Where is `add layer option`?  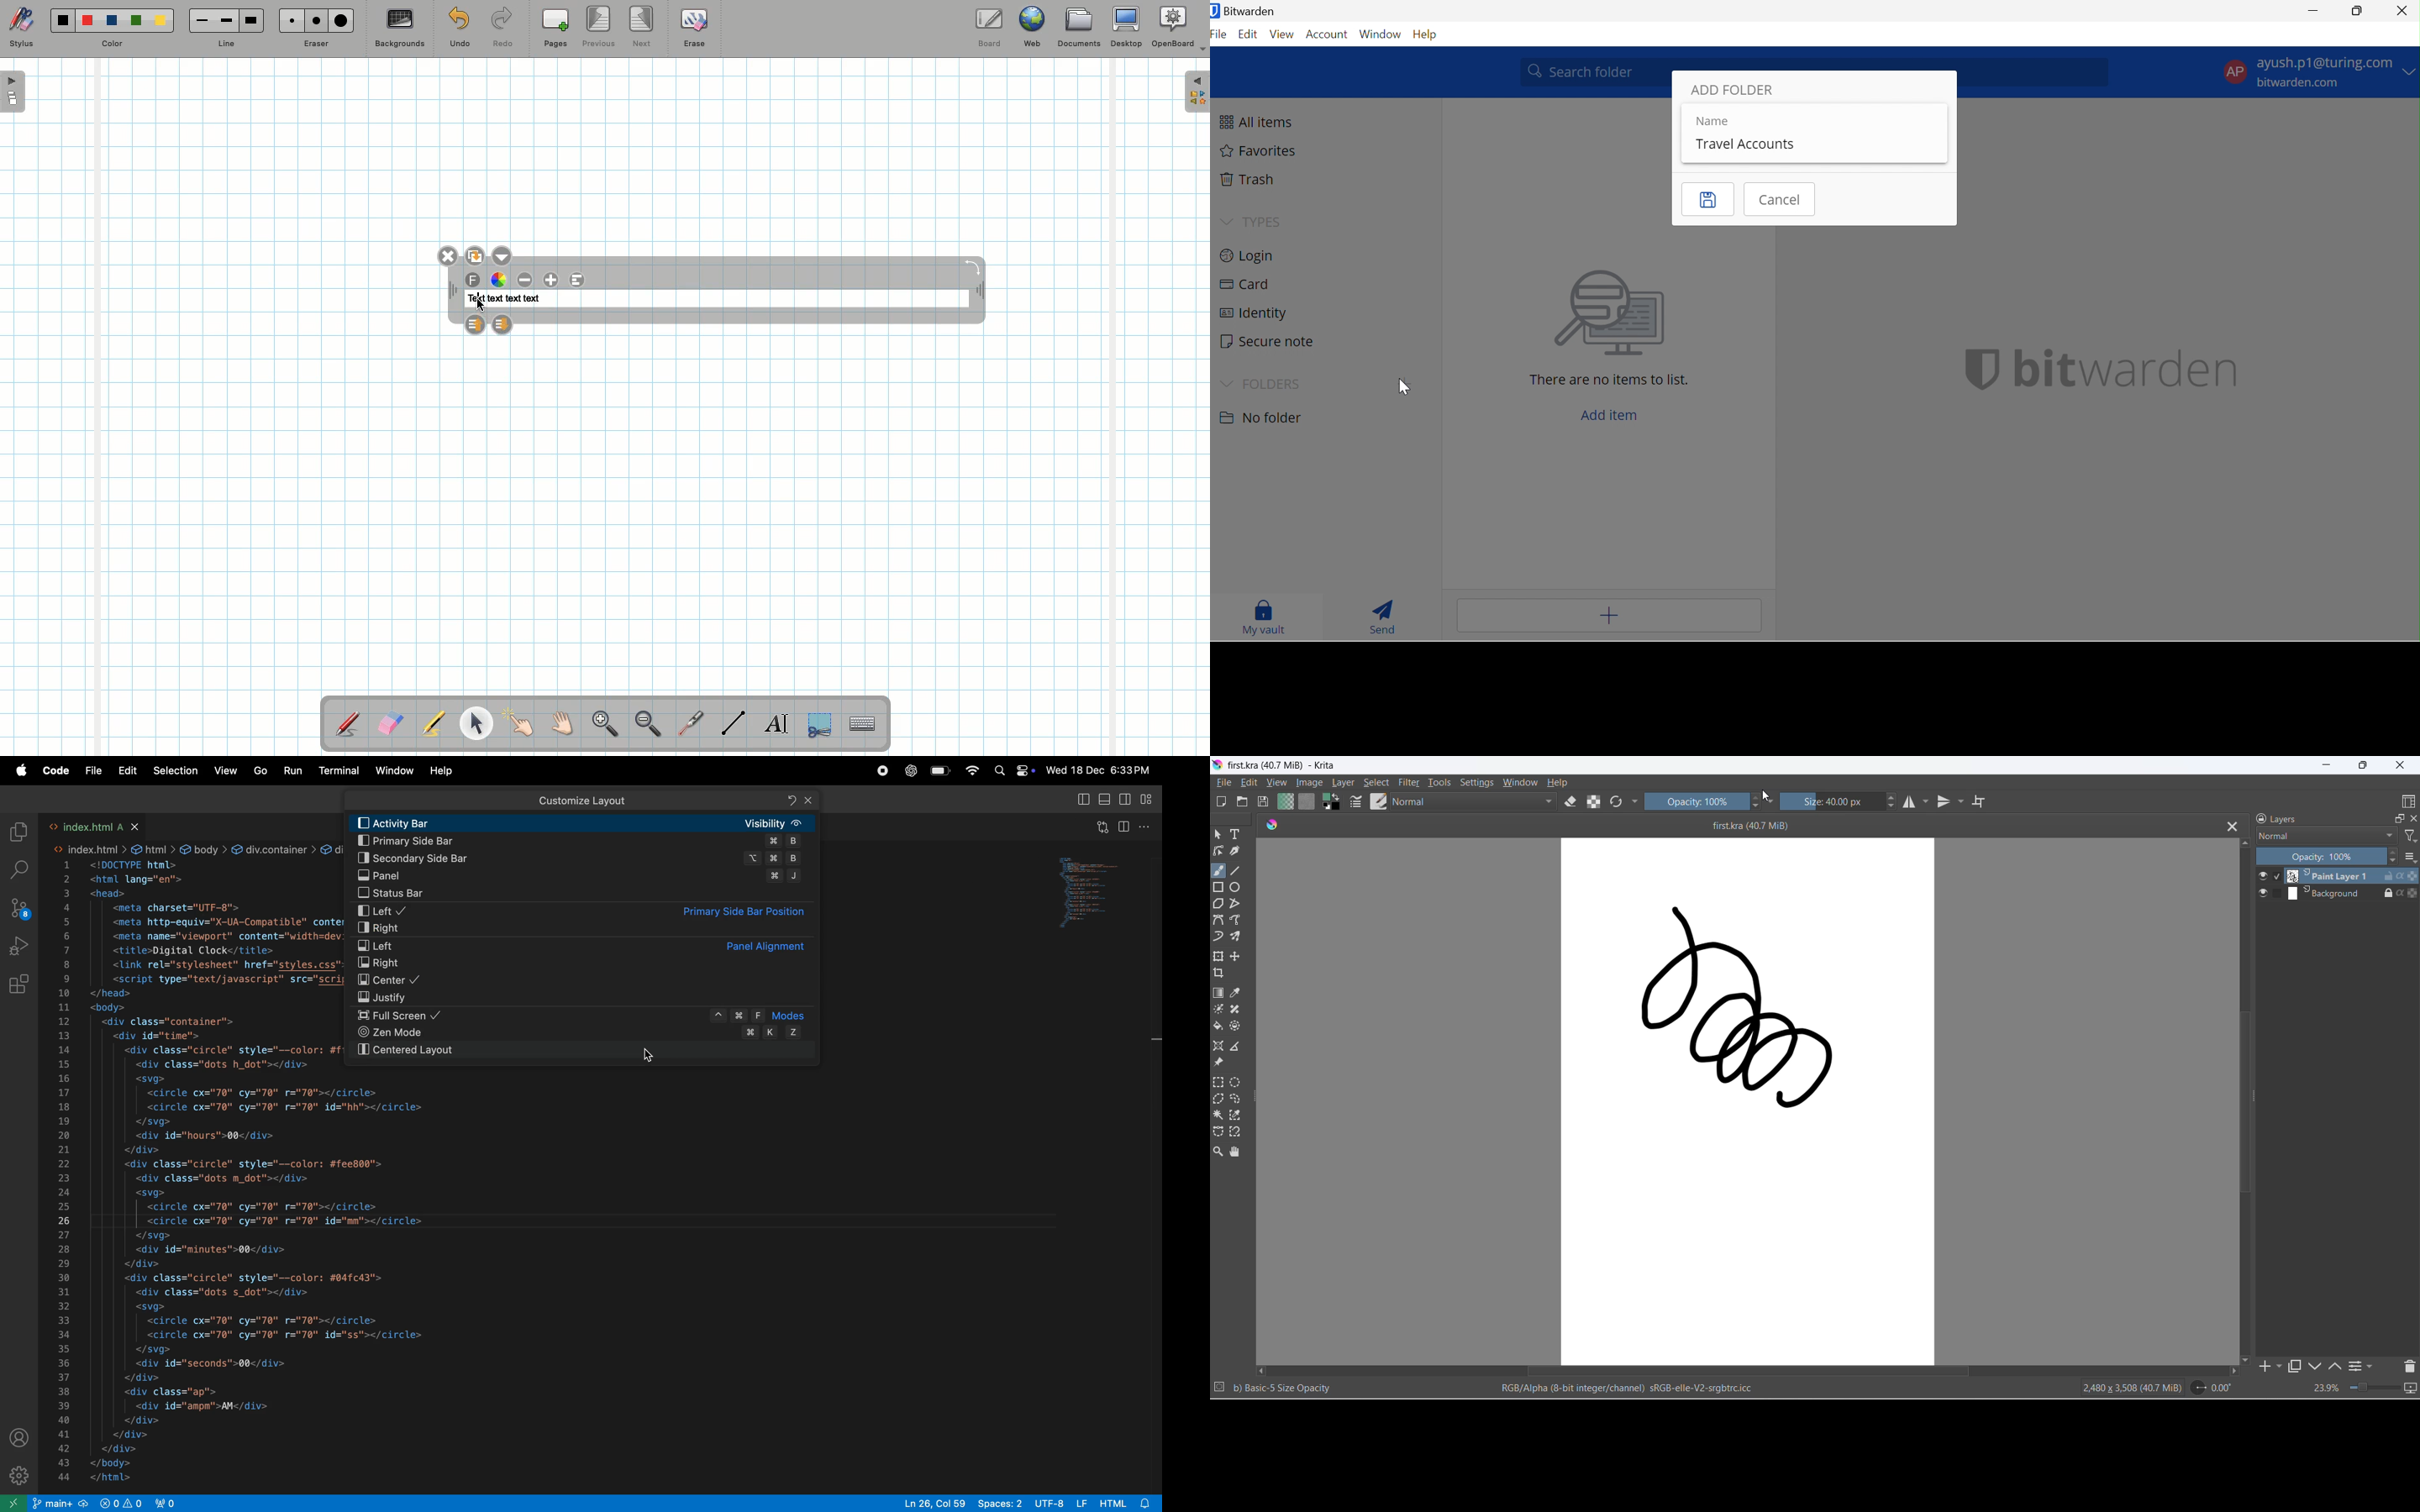 add layer option is located at coordinates (2279, 1366).